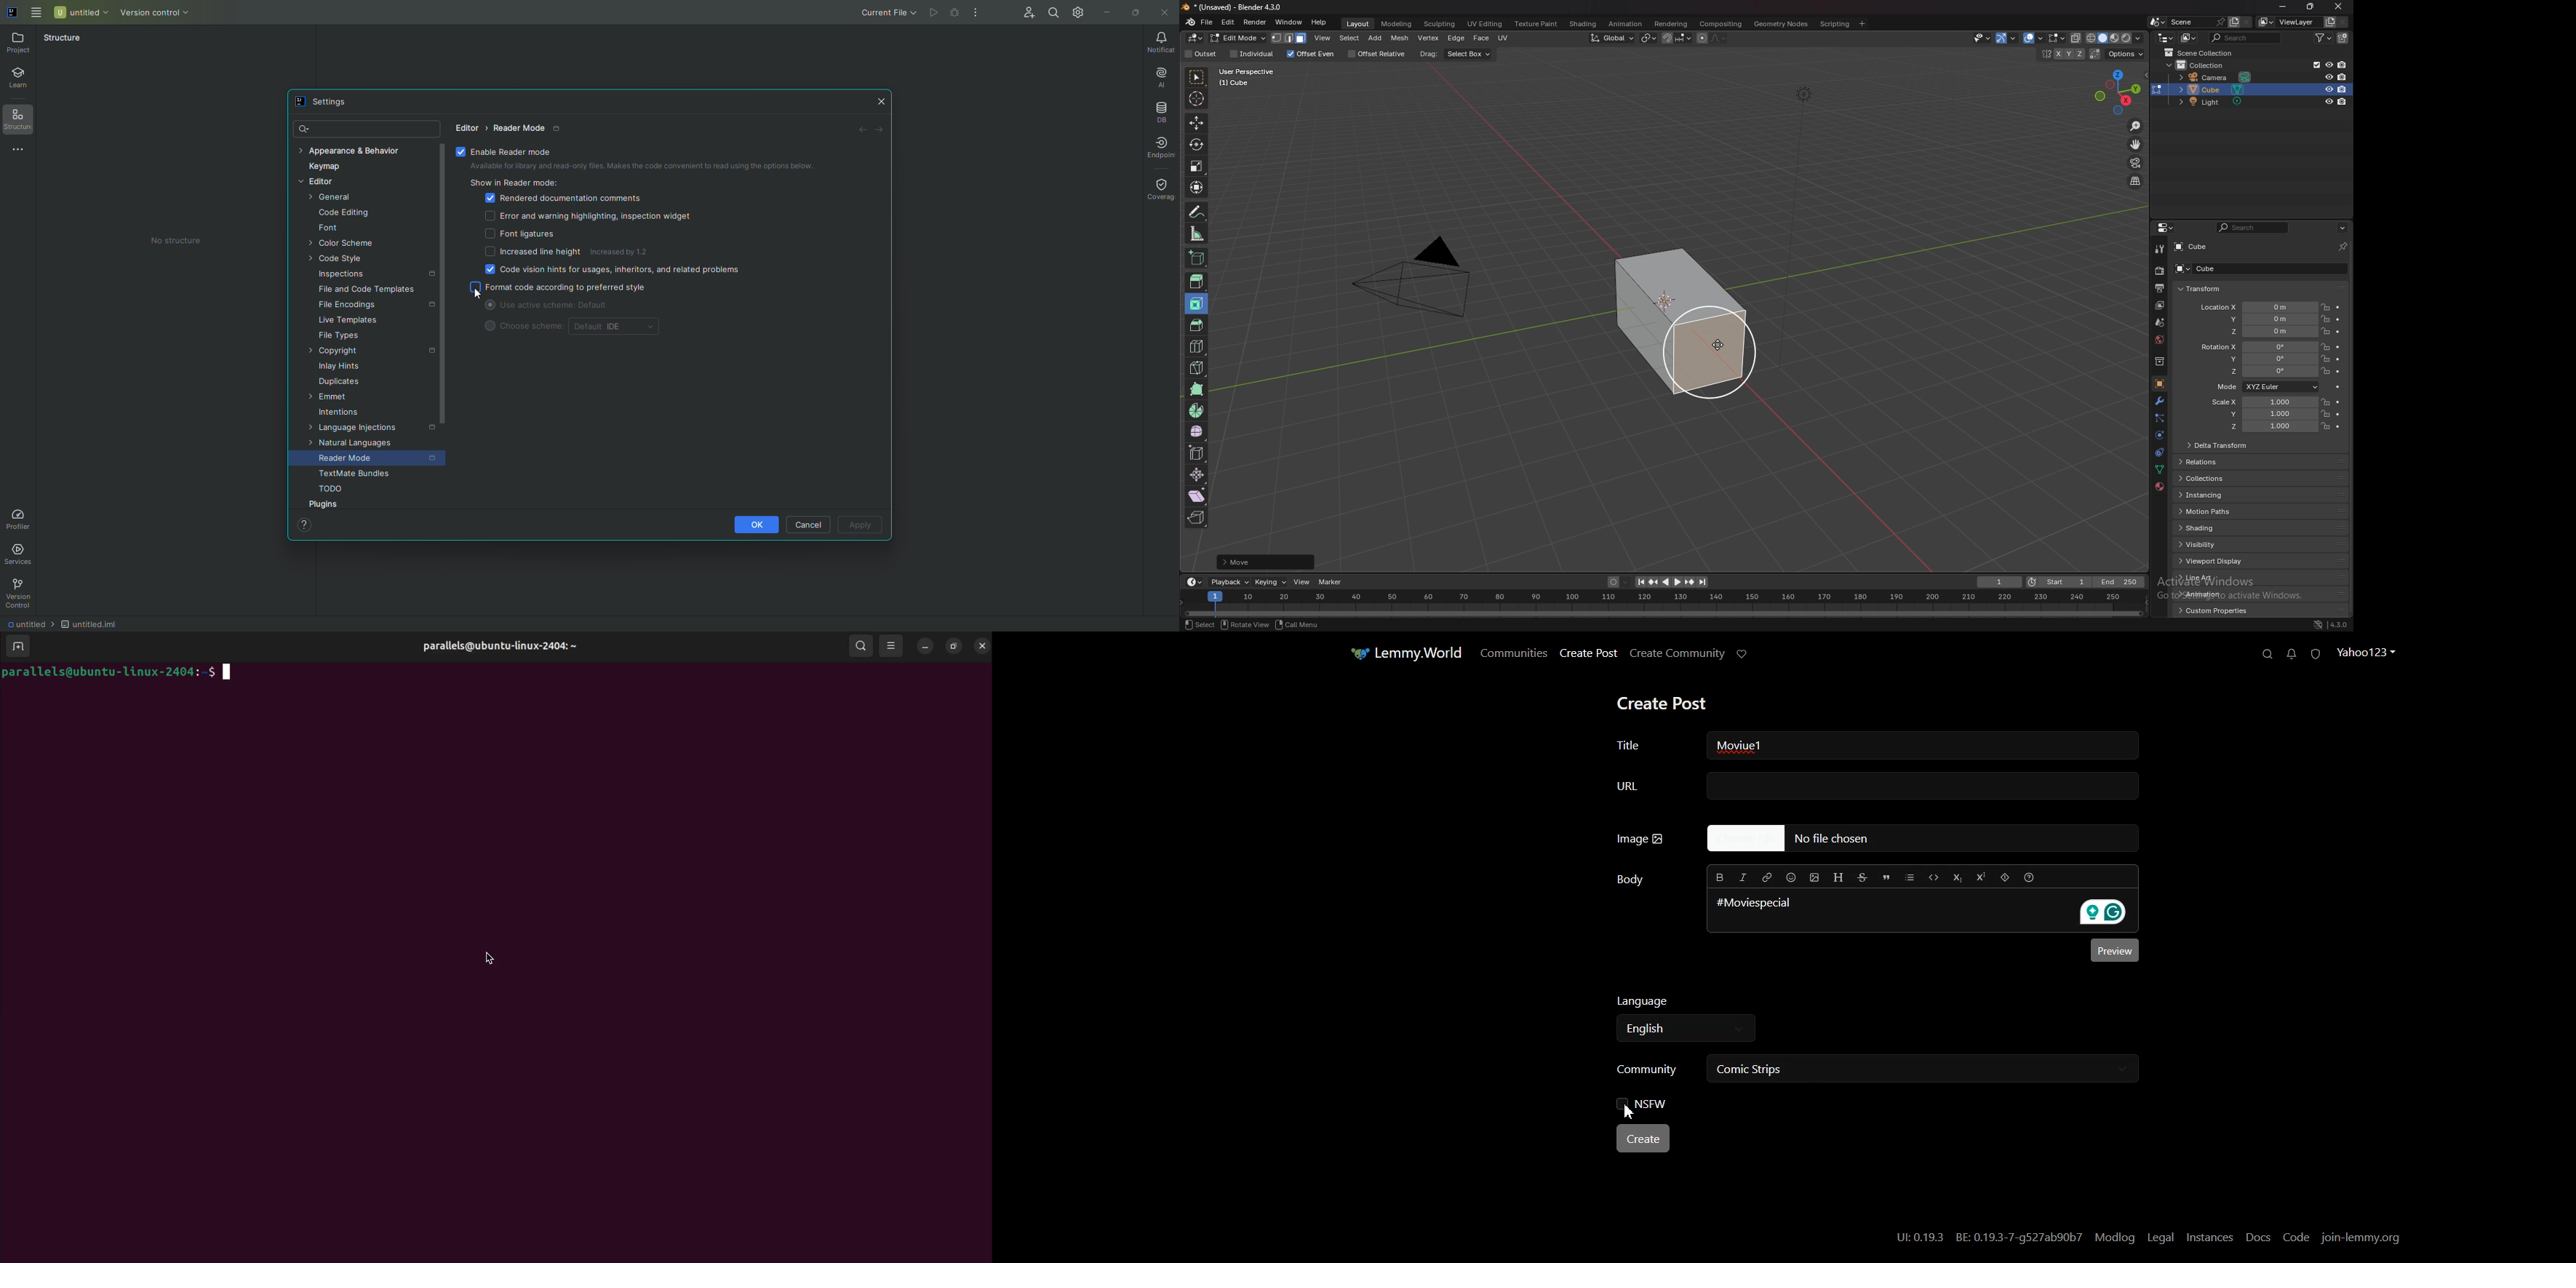  What do you see at coordinates (2263, 653) in the screenshot?
I see `Search` at bounding box center [2263, 653].